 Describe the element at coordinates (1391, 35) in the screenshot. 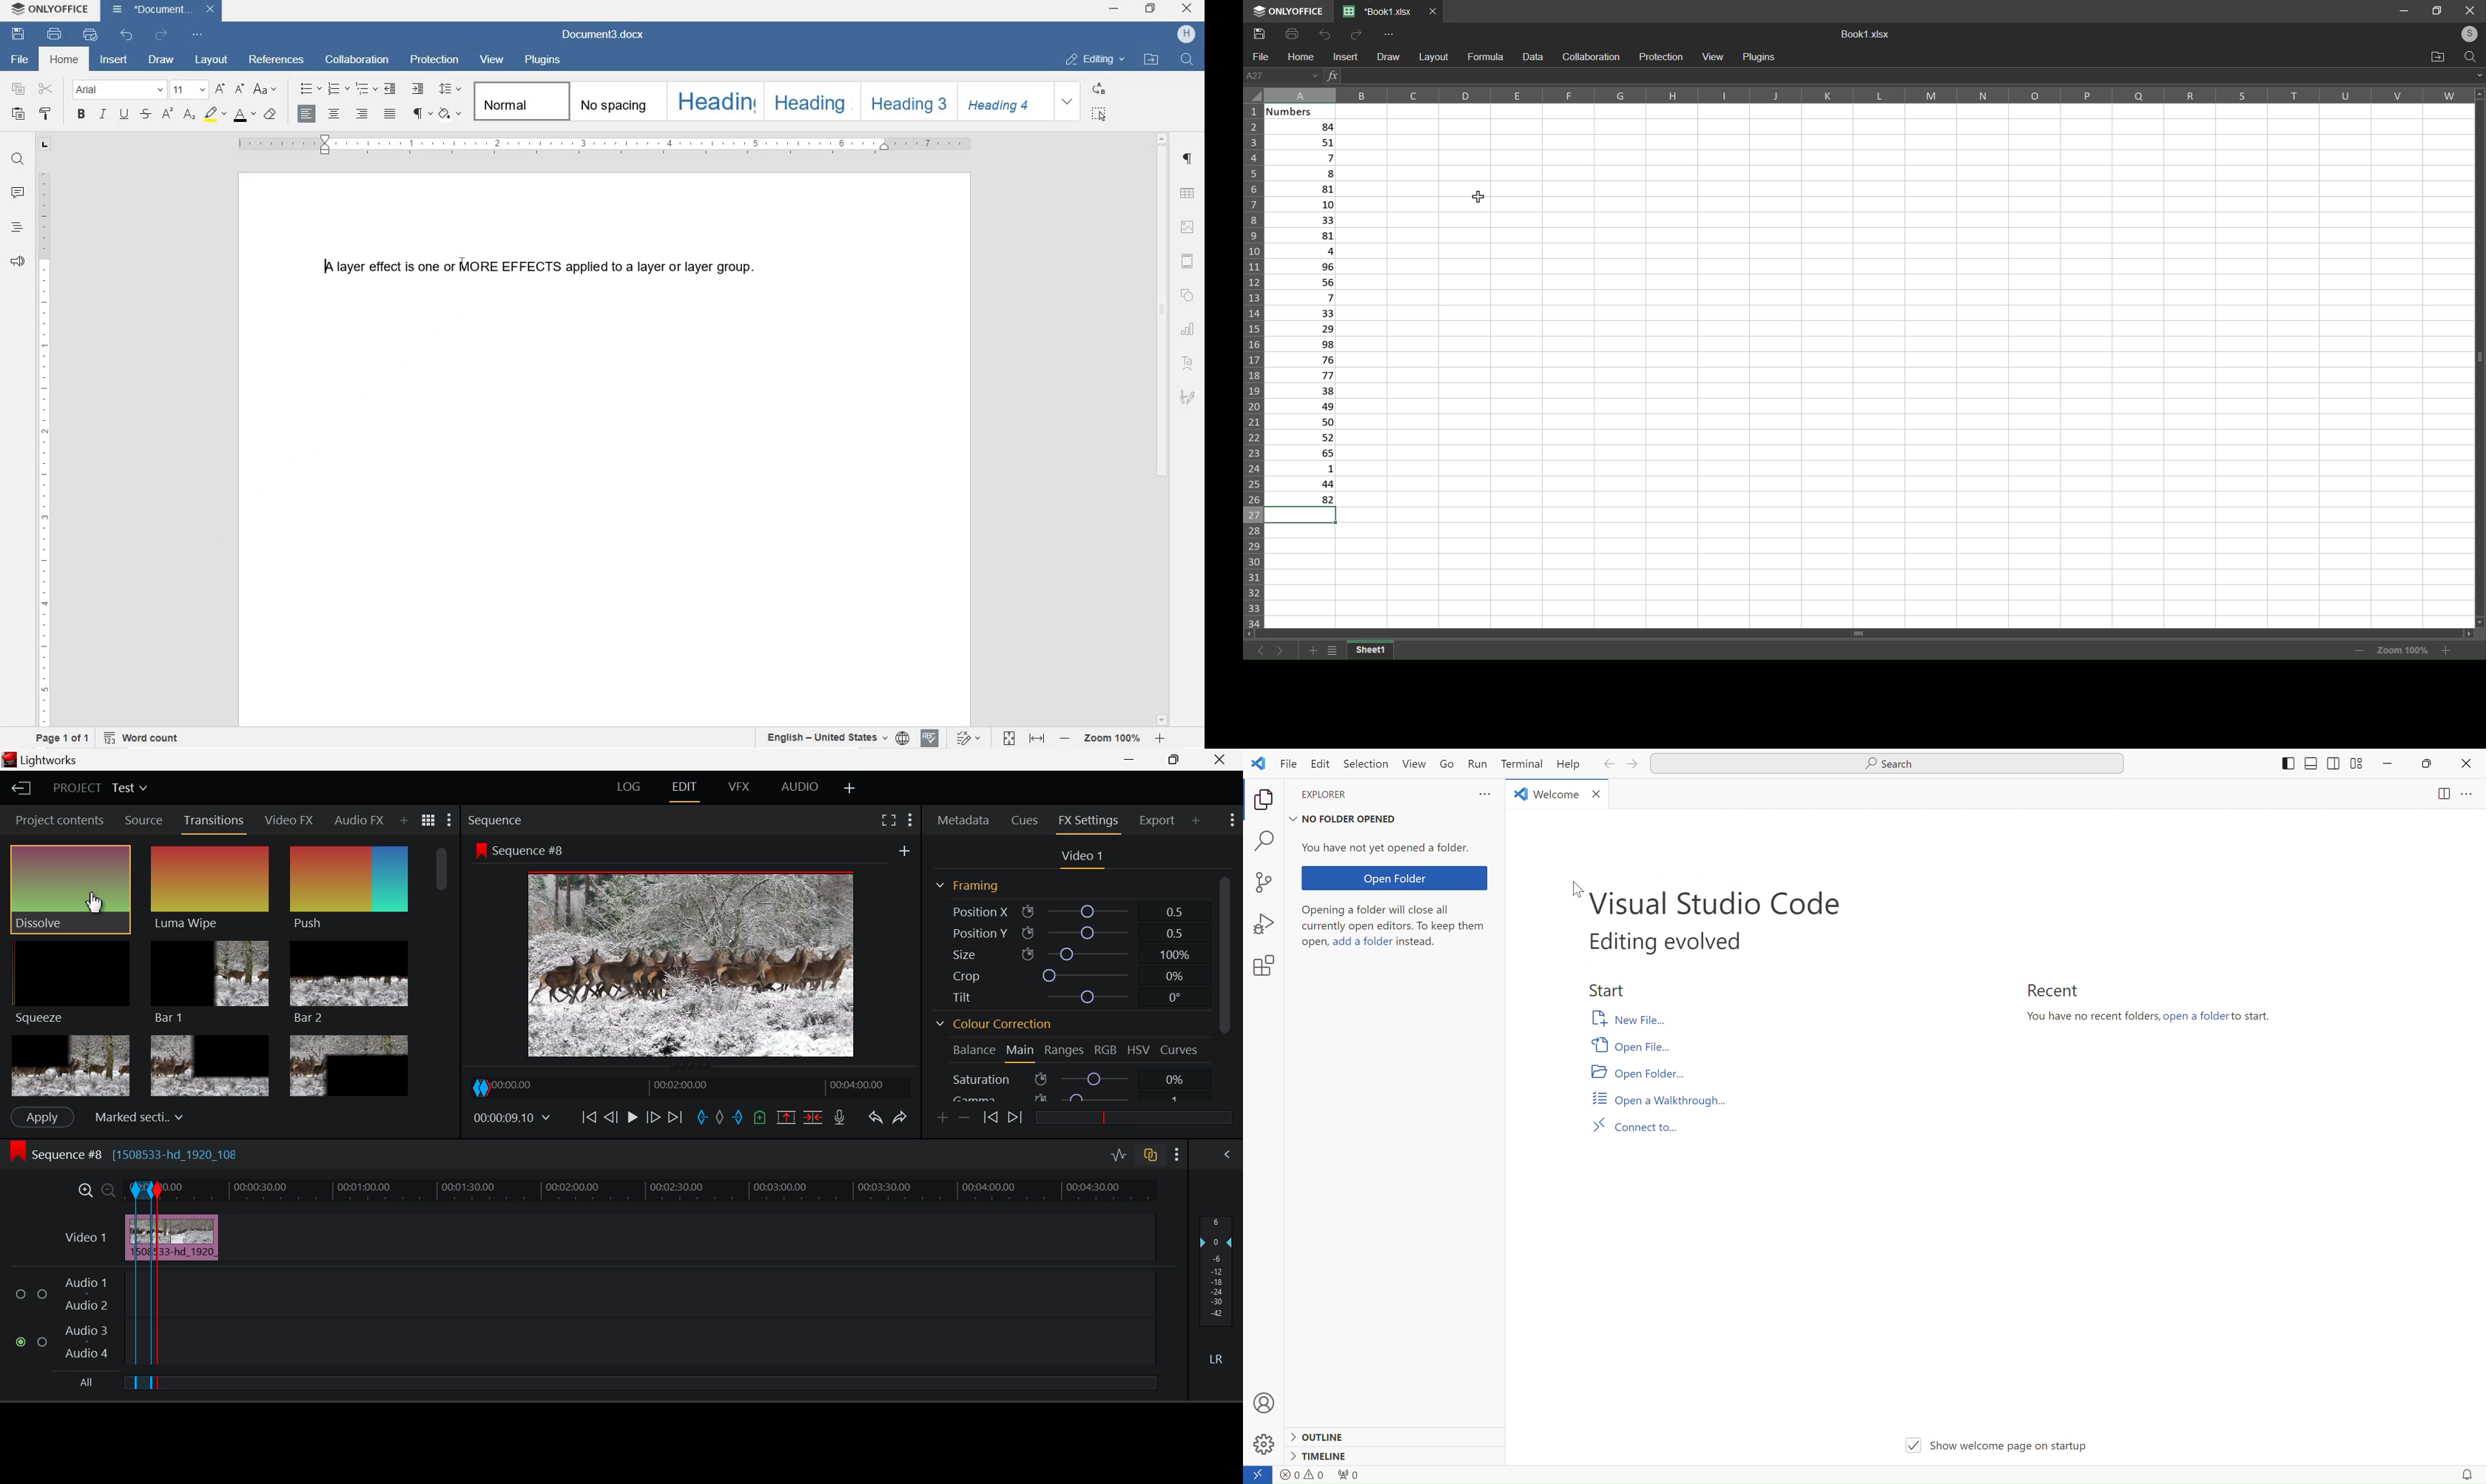

I see `More` at that location.